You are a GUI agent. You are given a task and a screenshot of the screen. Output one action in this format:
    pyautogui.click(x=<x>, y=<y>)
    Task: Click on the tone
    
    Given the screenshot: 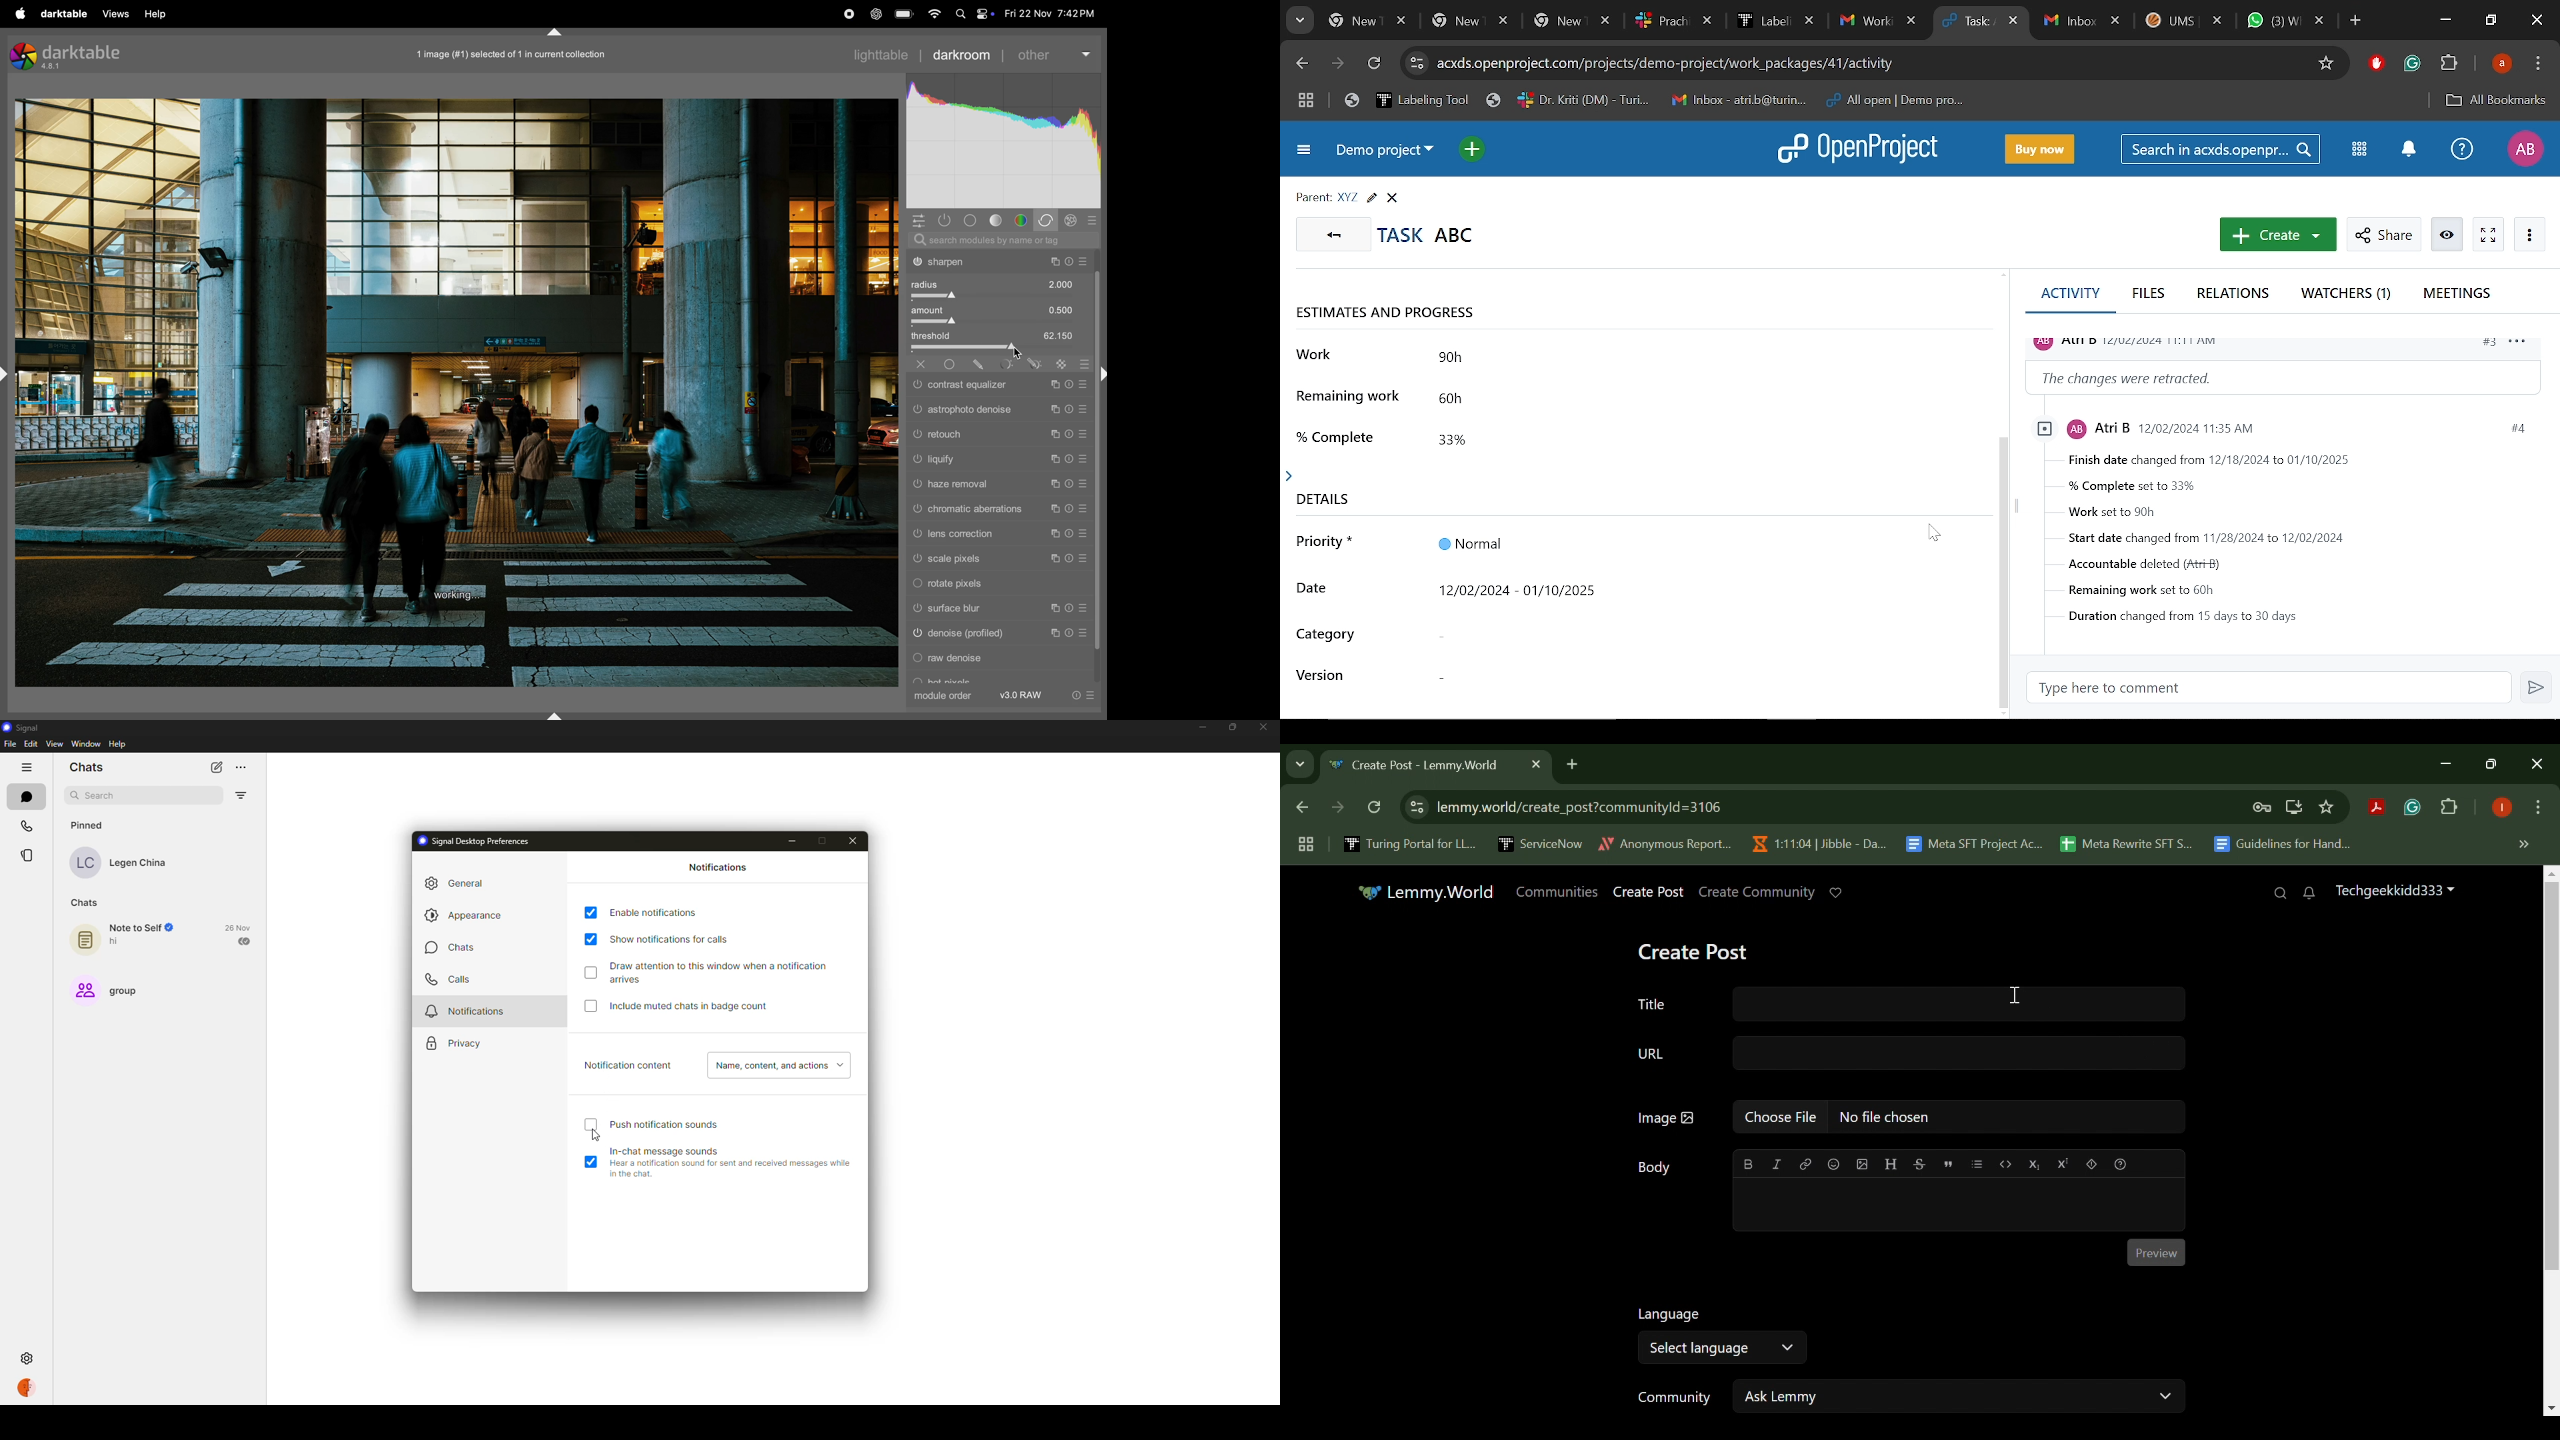 What is the action you would take?
    pyautogui.click(x=998, y=220)
    